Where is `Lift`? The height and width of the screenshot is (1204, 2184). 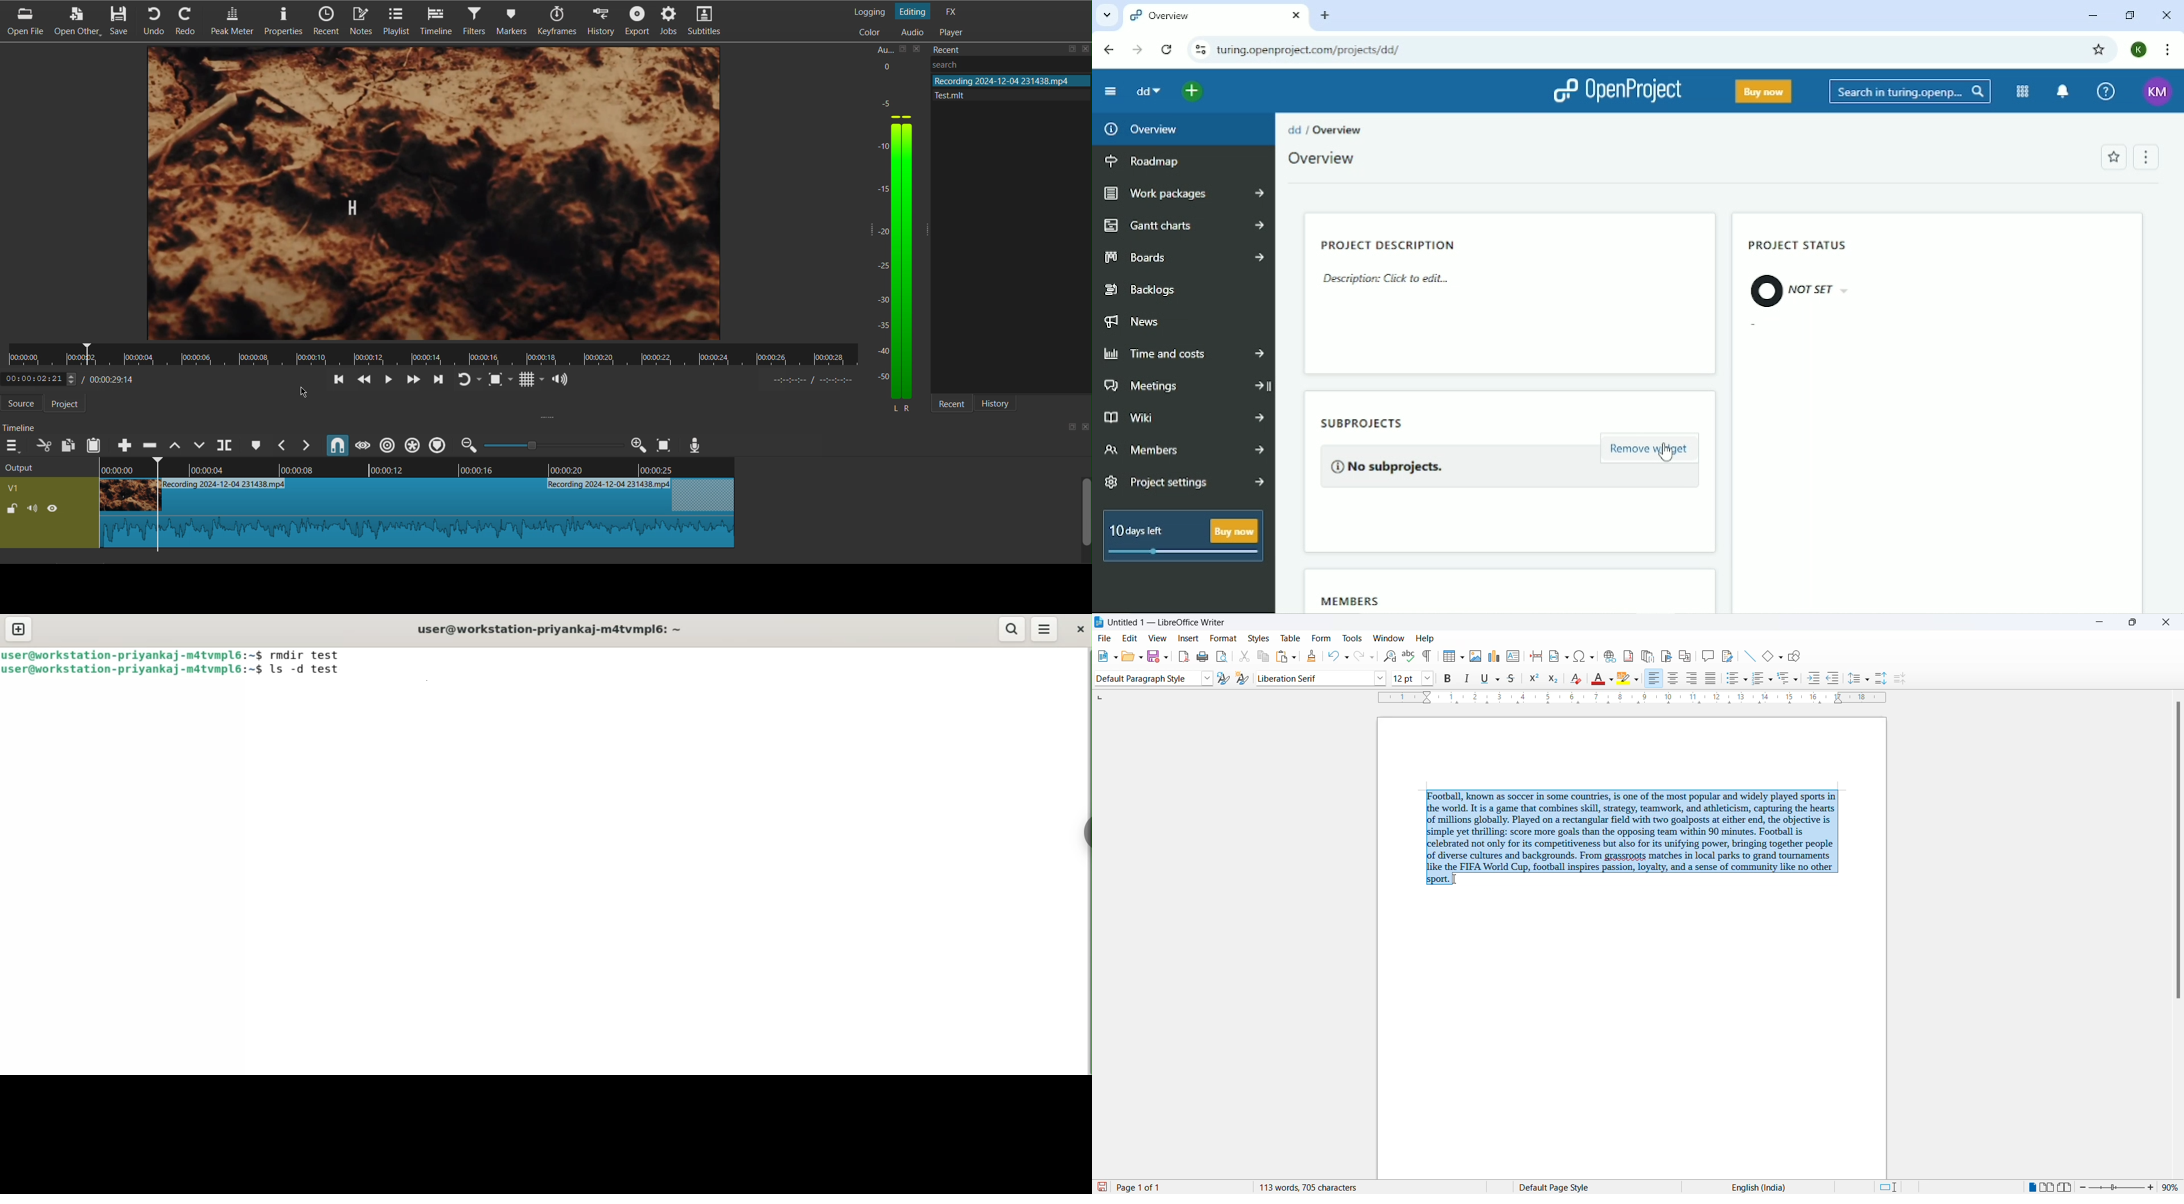
Lift is located at coordinates (174, 445).